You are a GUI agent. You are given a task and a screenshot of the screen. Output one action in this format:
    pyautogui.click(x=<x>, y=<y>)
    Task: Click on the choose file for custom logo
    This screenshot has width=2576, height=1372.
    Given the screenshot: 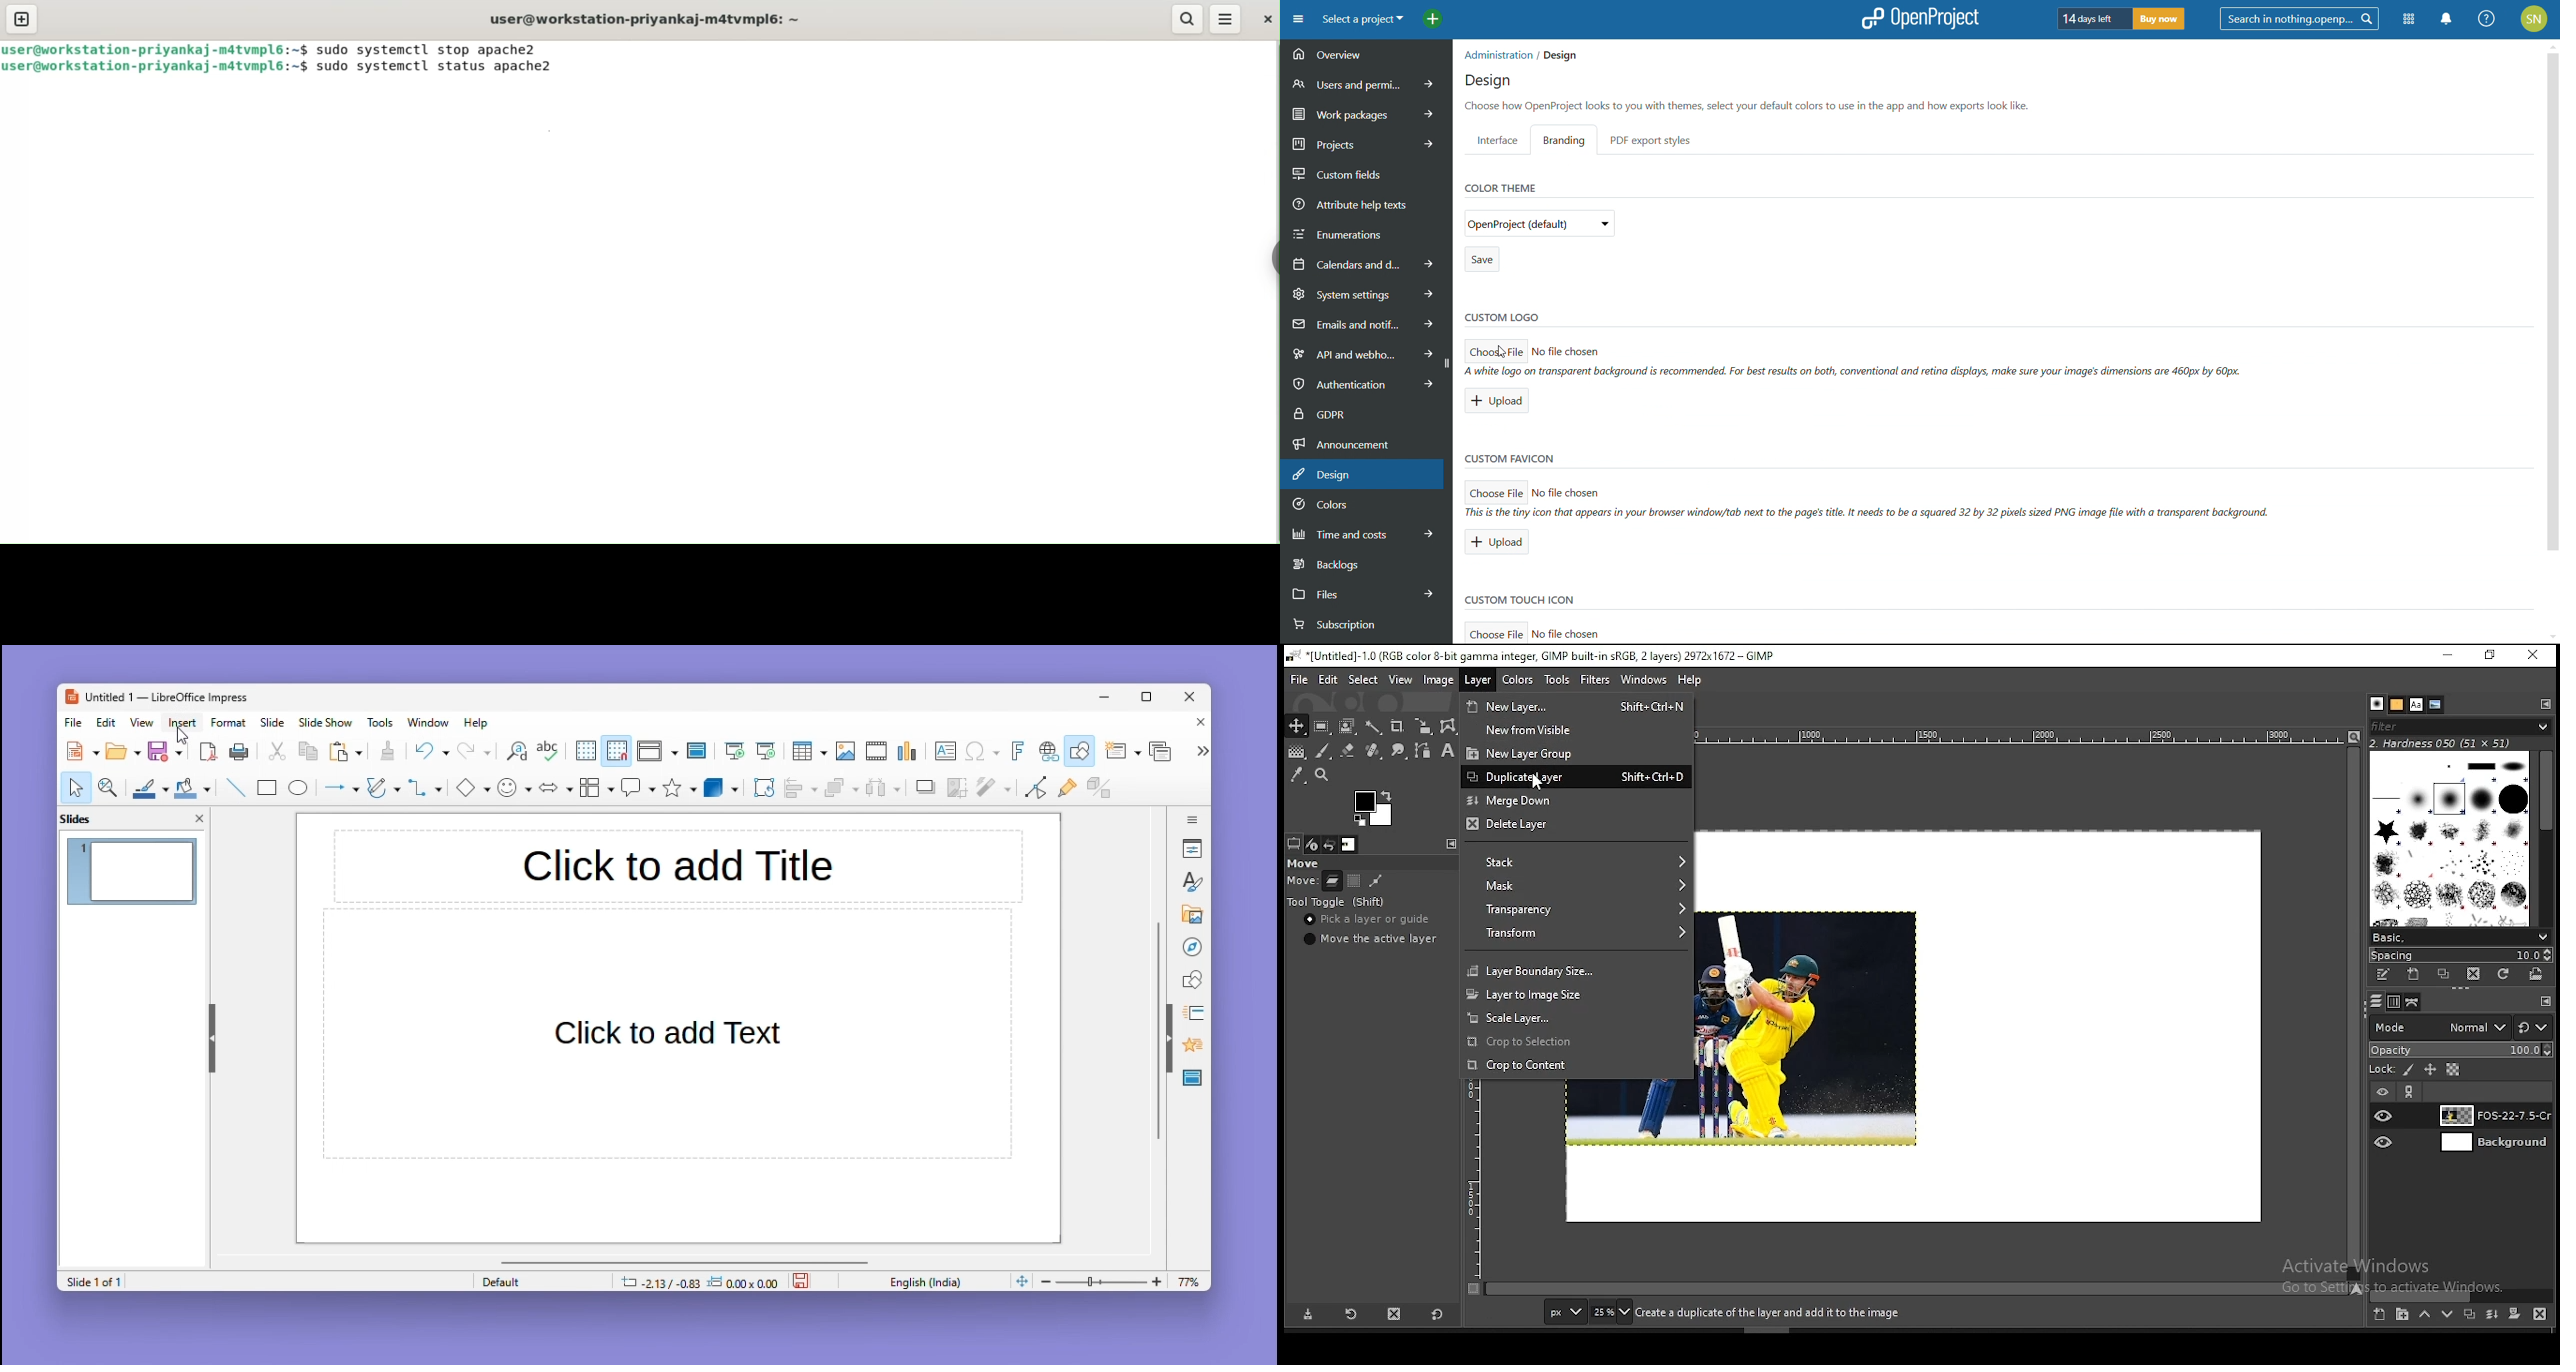 What is the action you would take?
    pyautogui.click(x=1496, y=350)
    